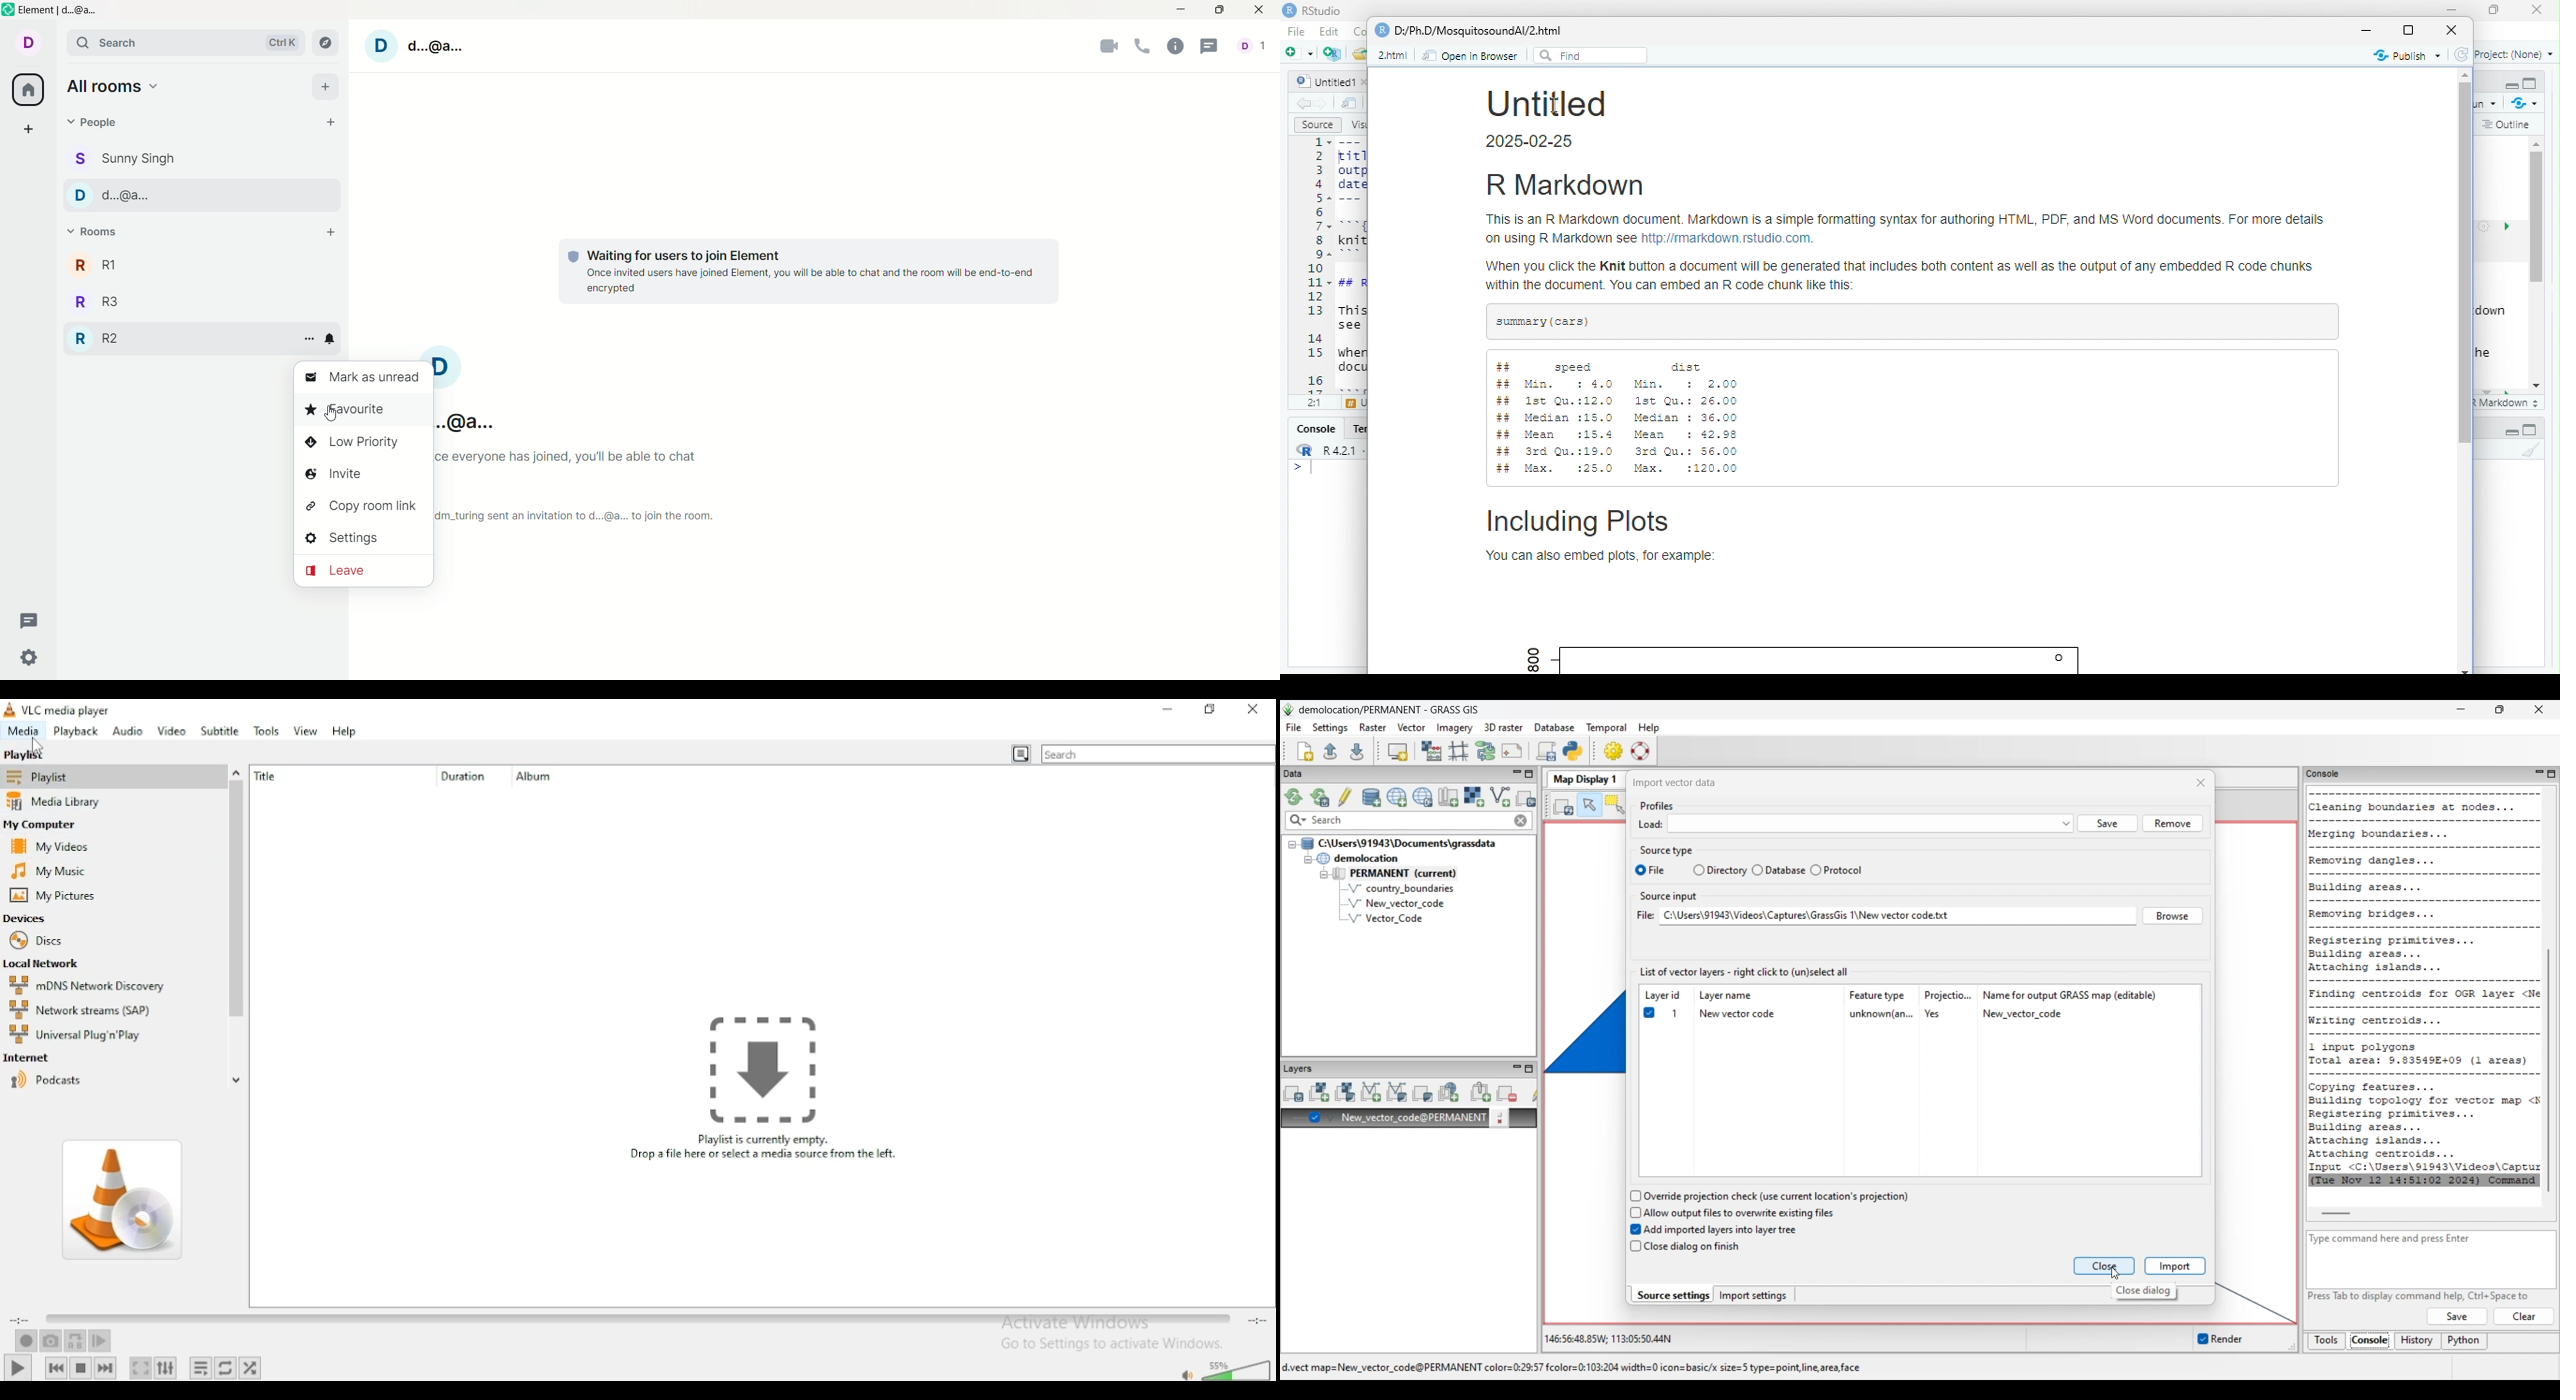 Image resolution: width=2576 pixels, height=1400 pixels. Describe the element at coordinates (1238, 1371) in the screenshot. I see `volume` at that location.